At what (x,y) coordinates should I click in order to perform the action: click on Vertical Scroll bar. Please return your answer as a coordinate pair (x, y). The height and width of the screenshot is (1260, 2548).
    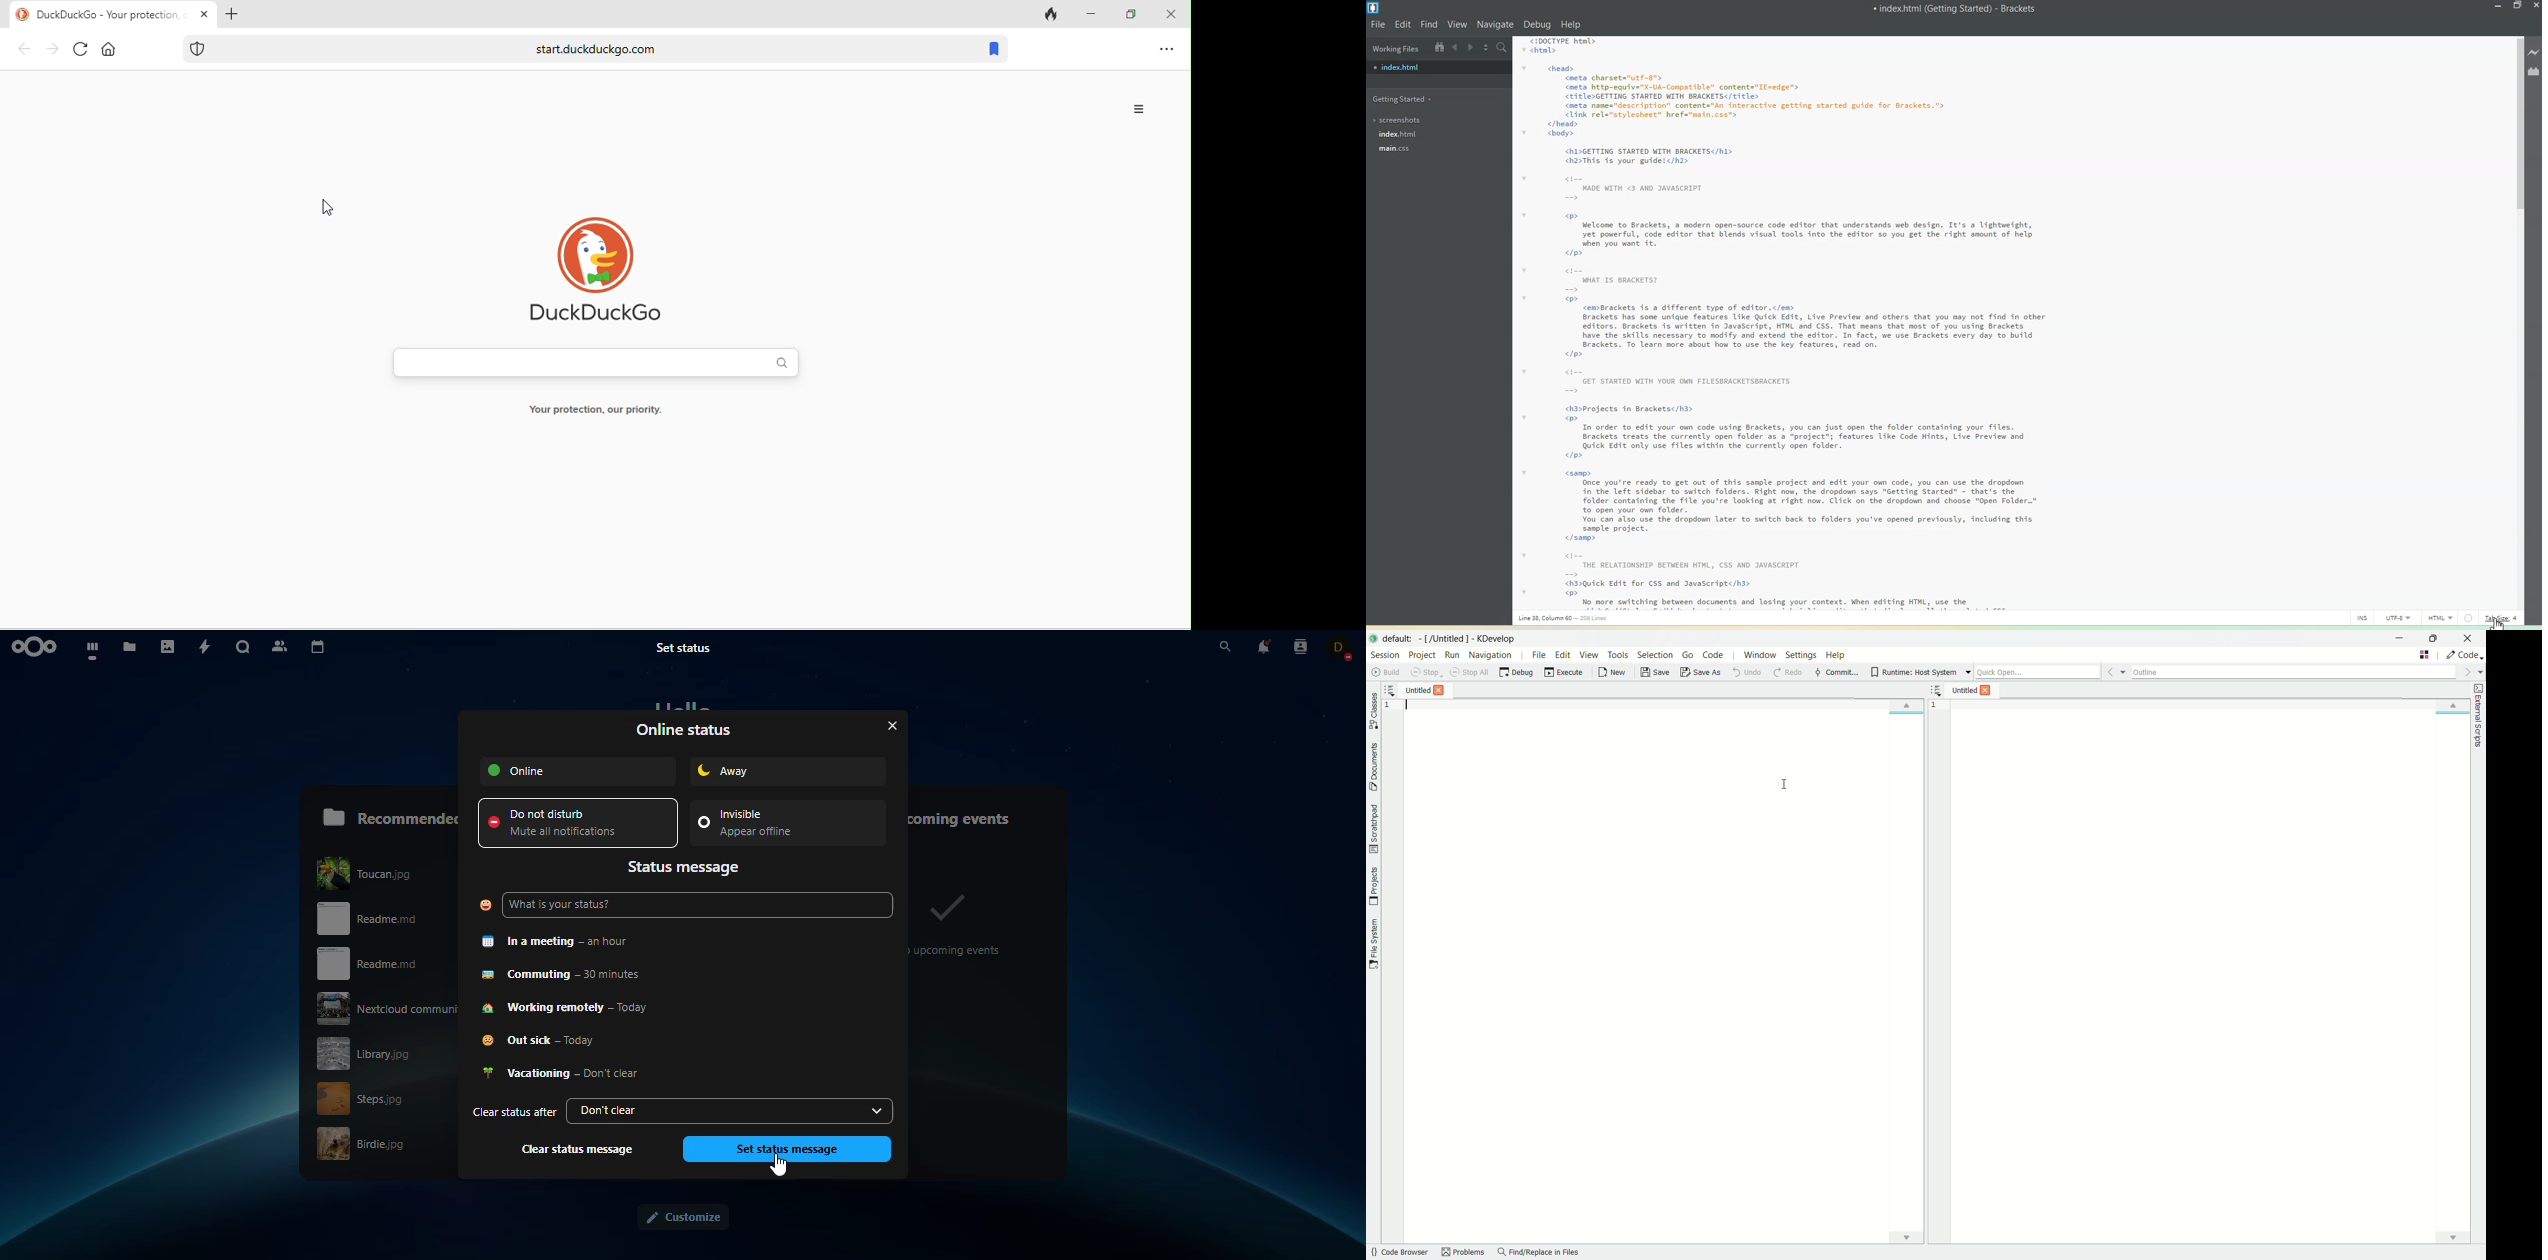
    Looking at the image, I should click on (2518, 322).